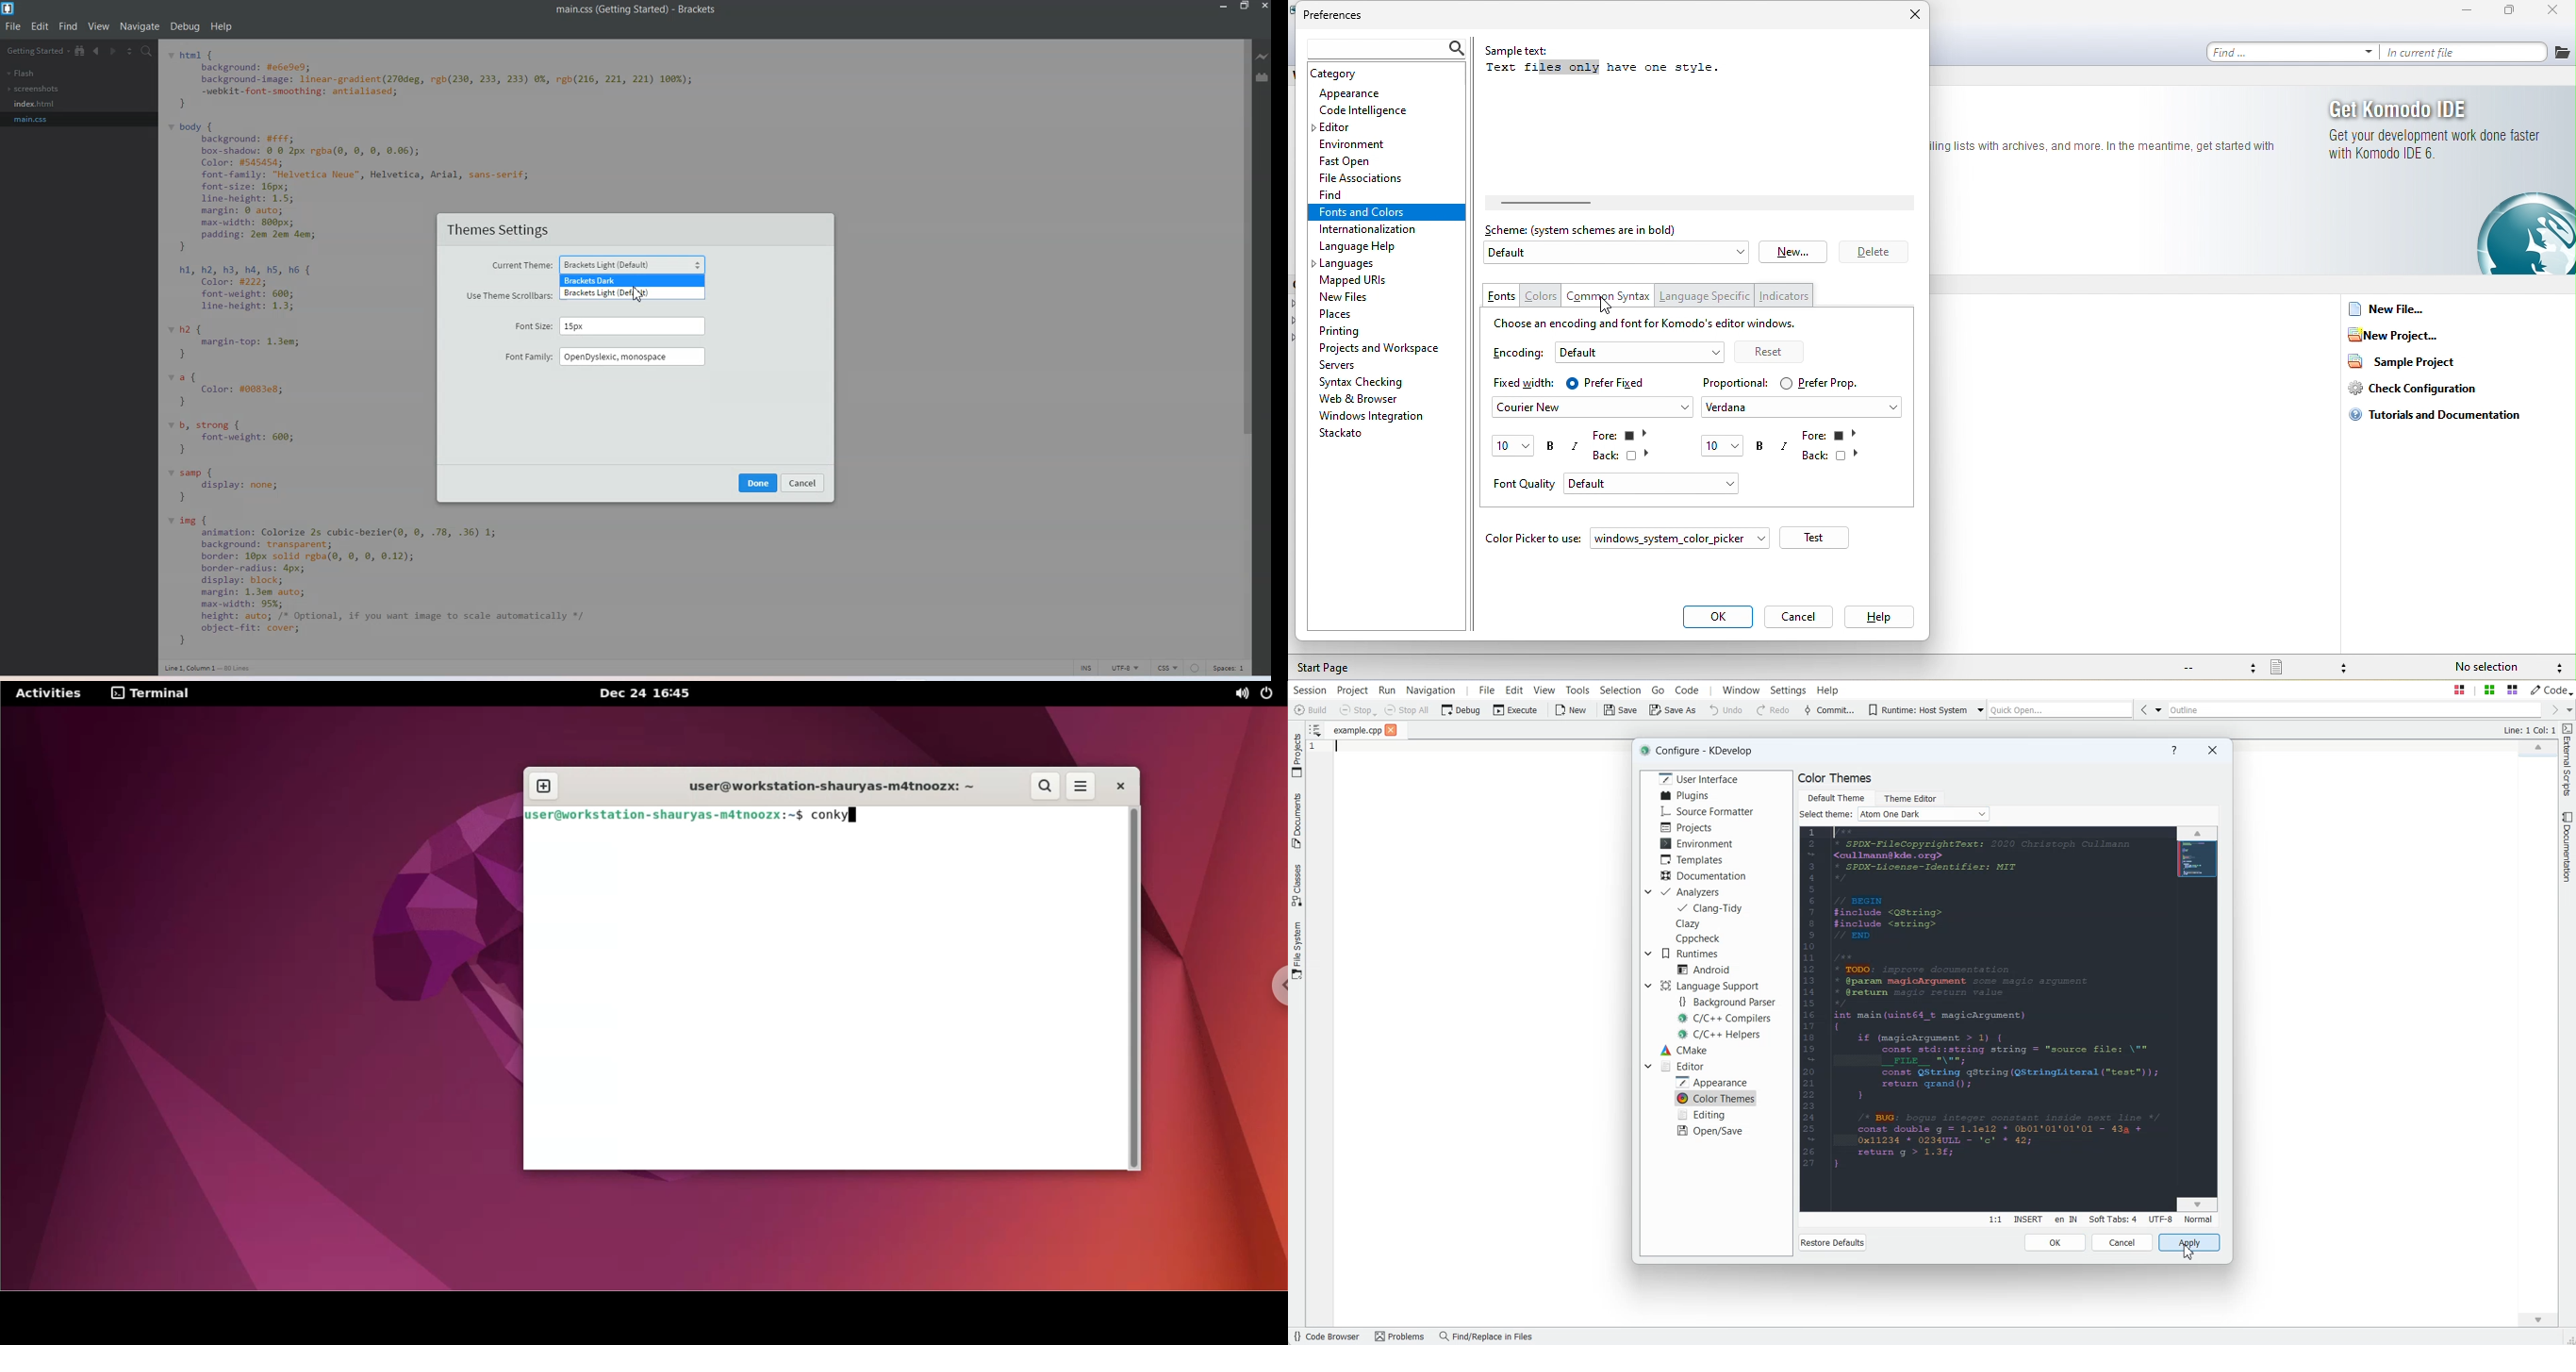  I want to click on User Interface, so click(1696, 778).